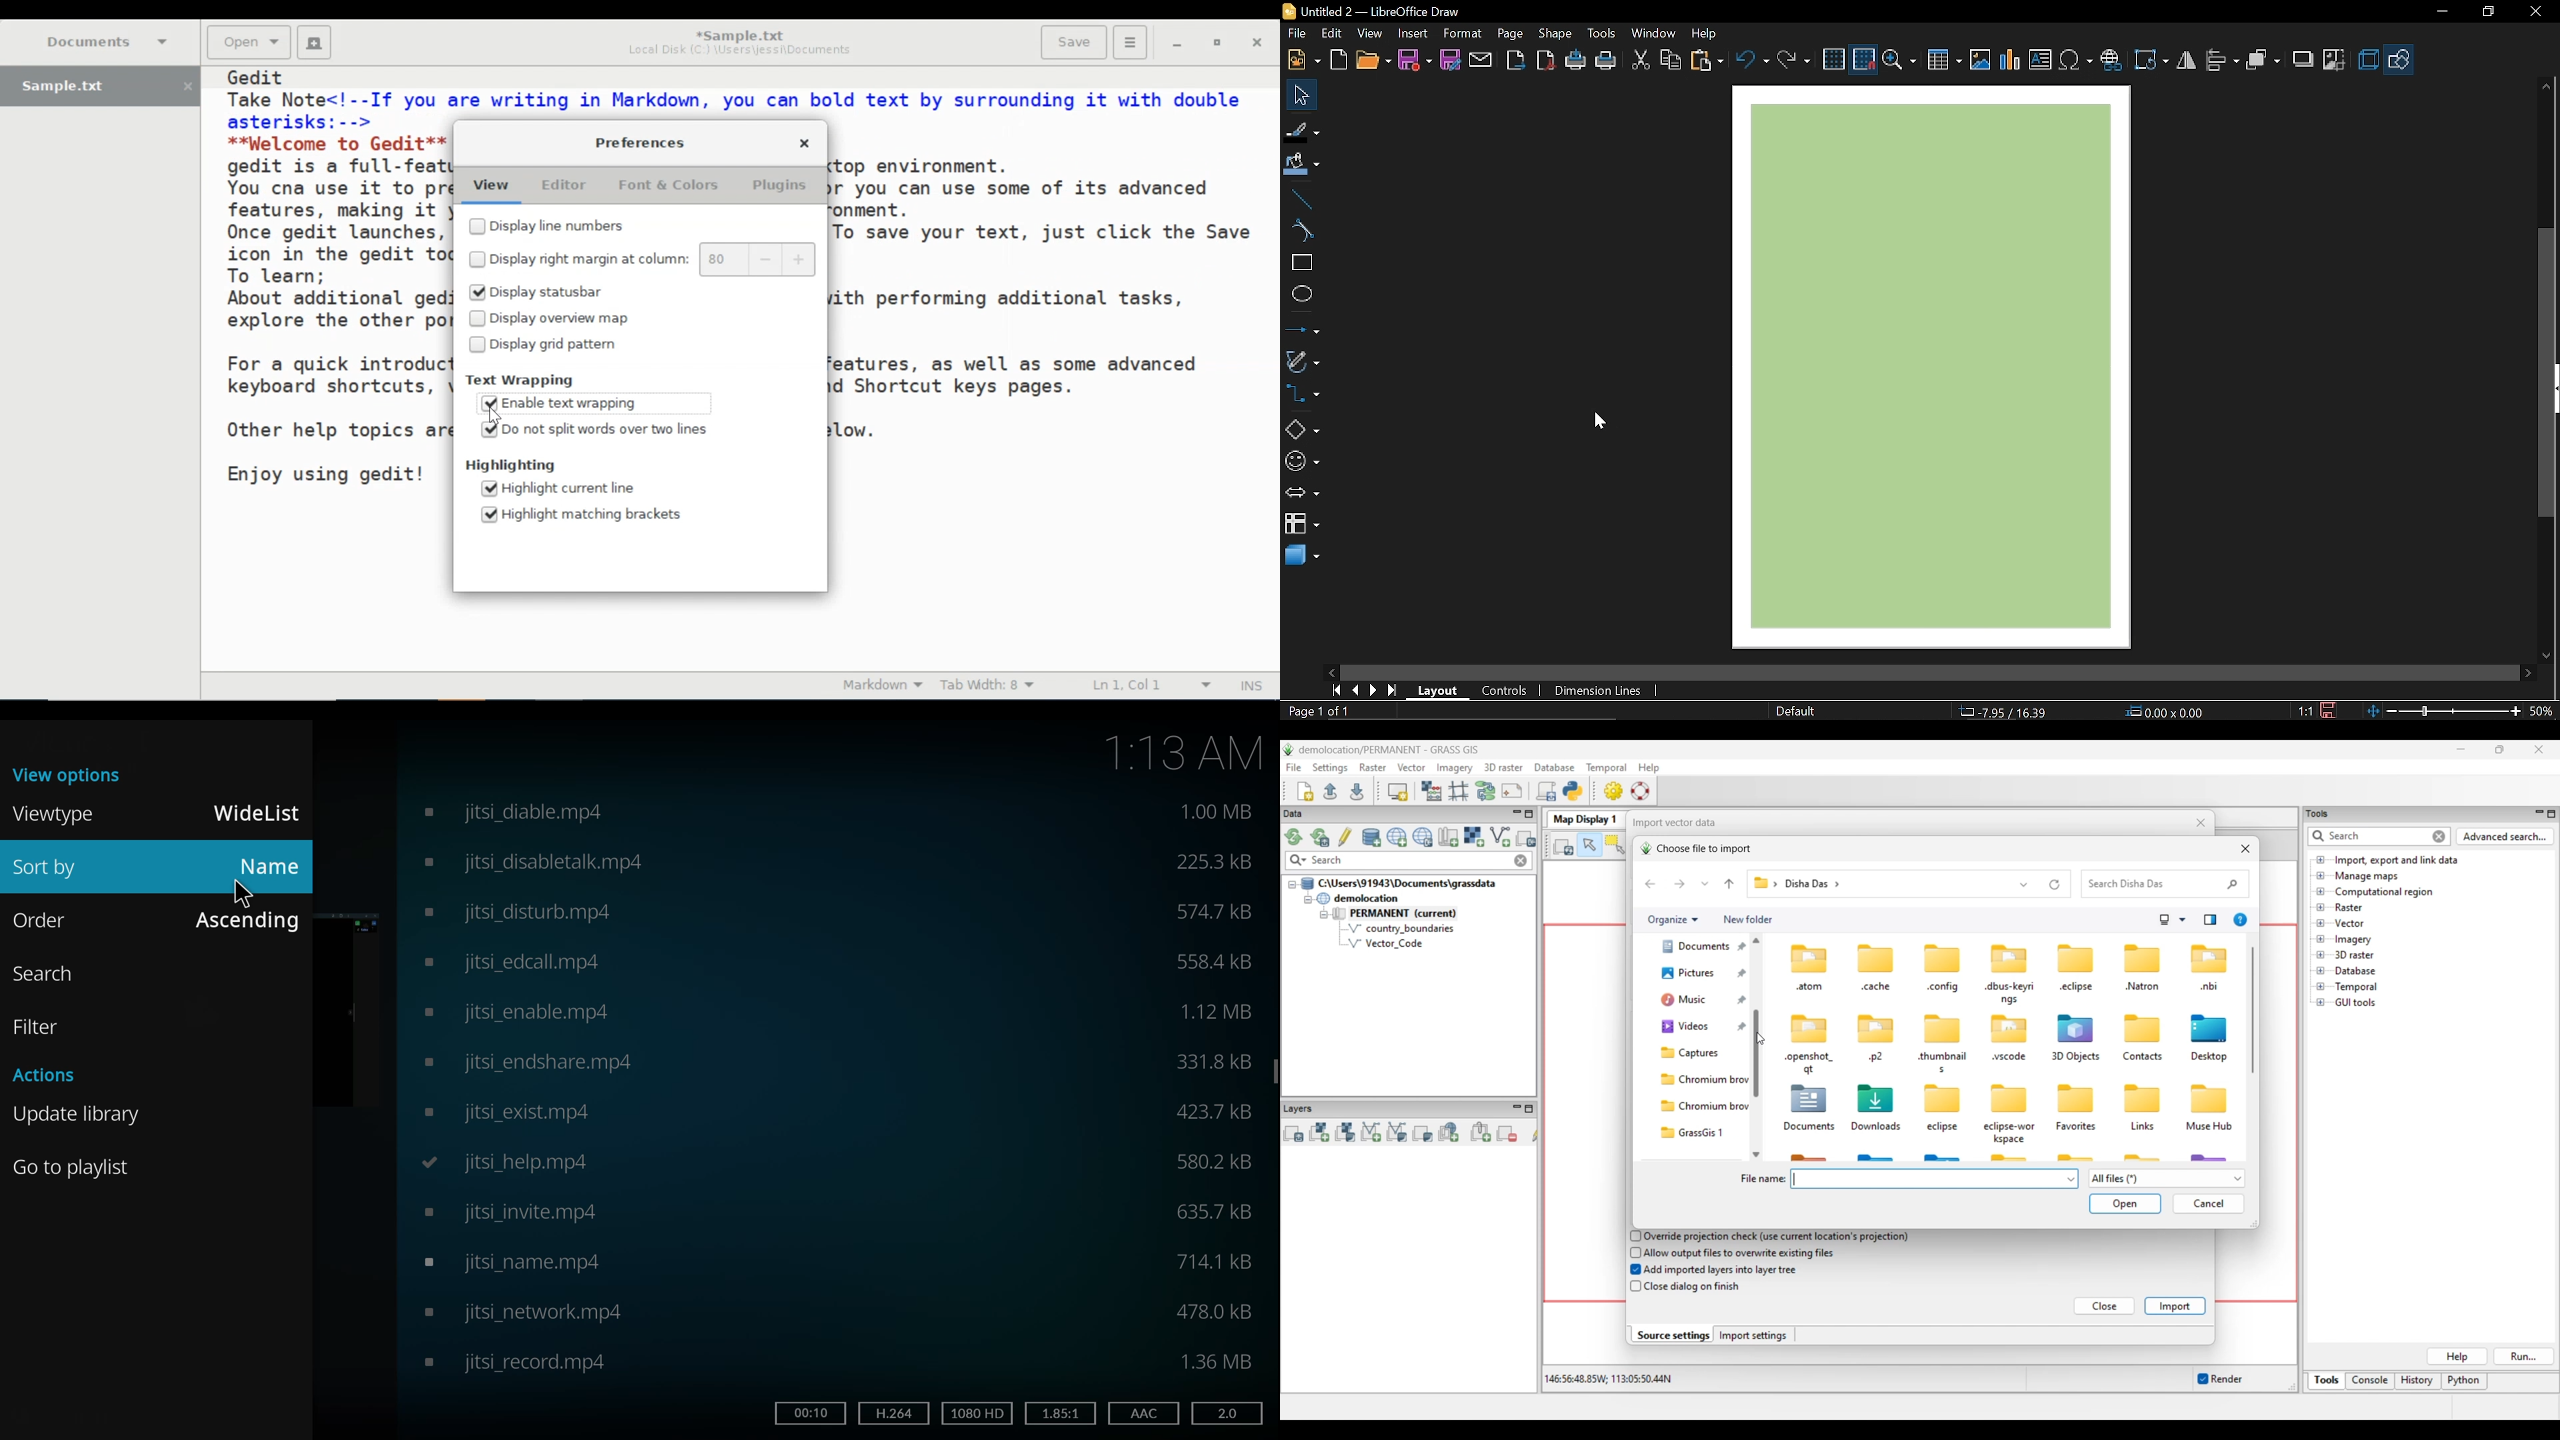 The height and width of the screenshot is (1456, 2576). I want to click on Open, so click(1372, 61).